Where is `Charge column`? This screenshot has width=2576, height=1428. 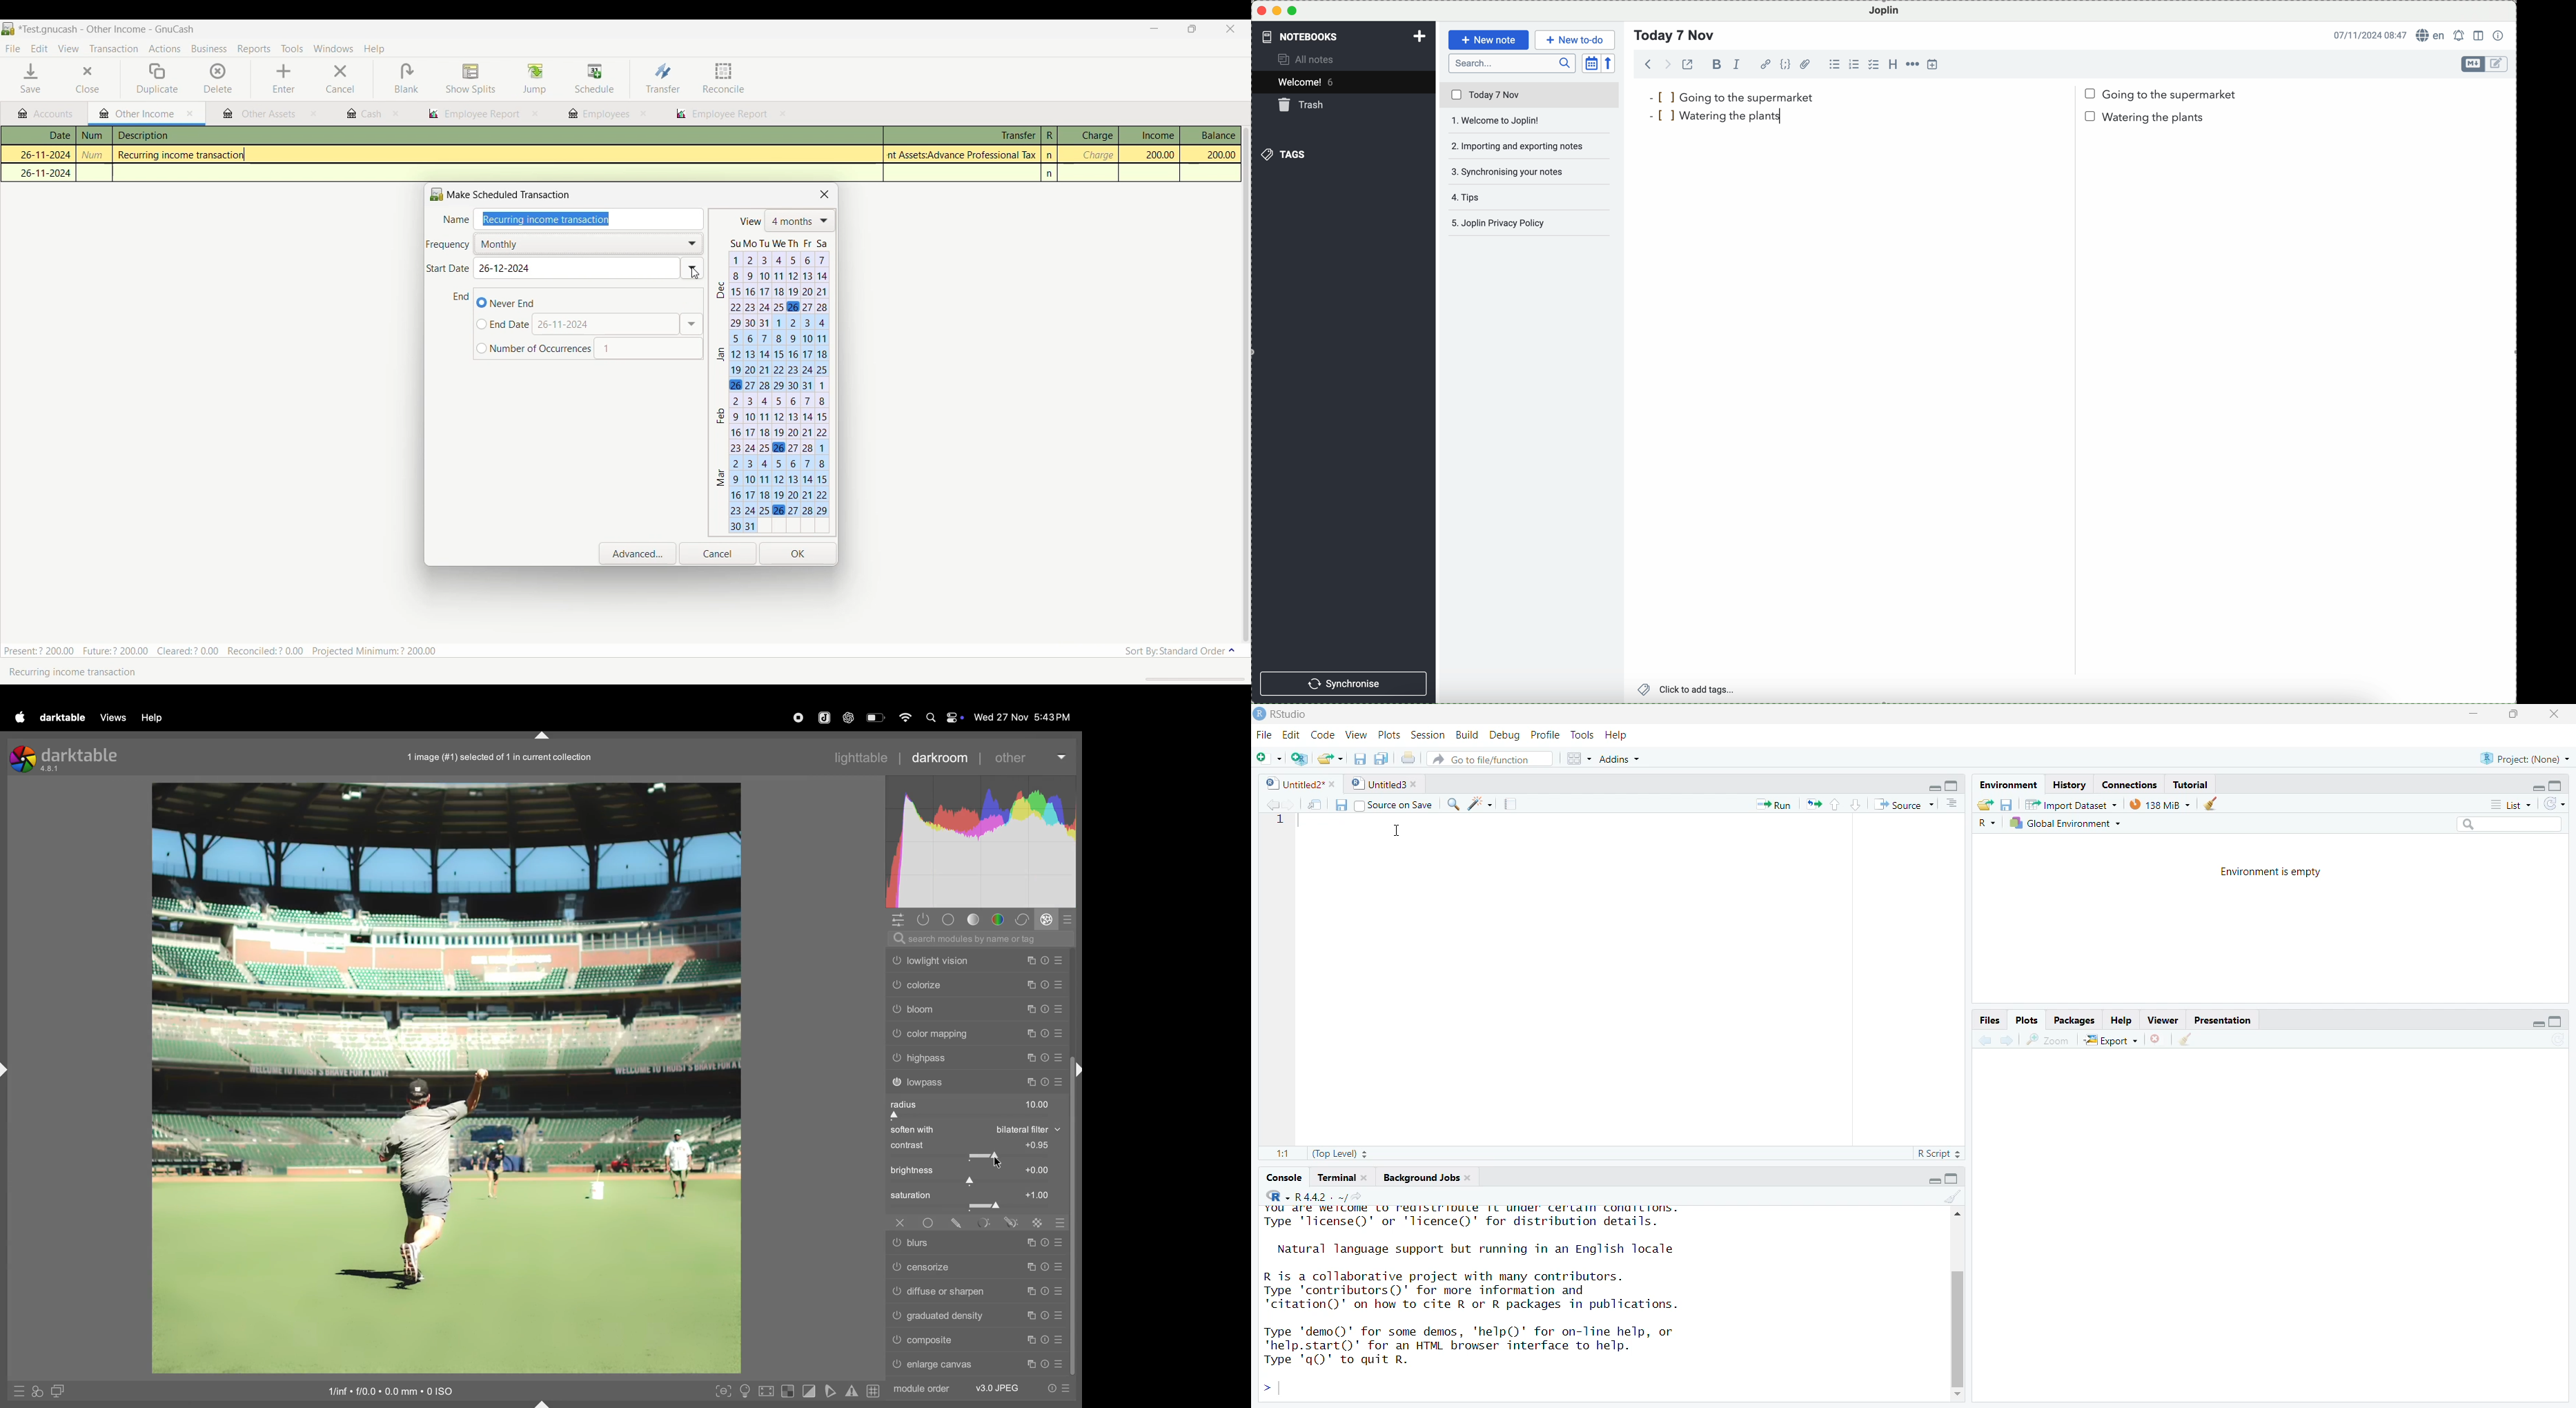
Charge column is located at coordinates (1088, 136).